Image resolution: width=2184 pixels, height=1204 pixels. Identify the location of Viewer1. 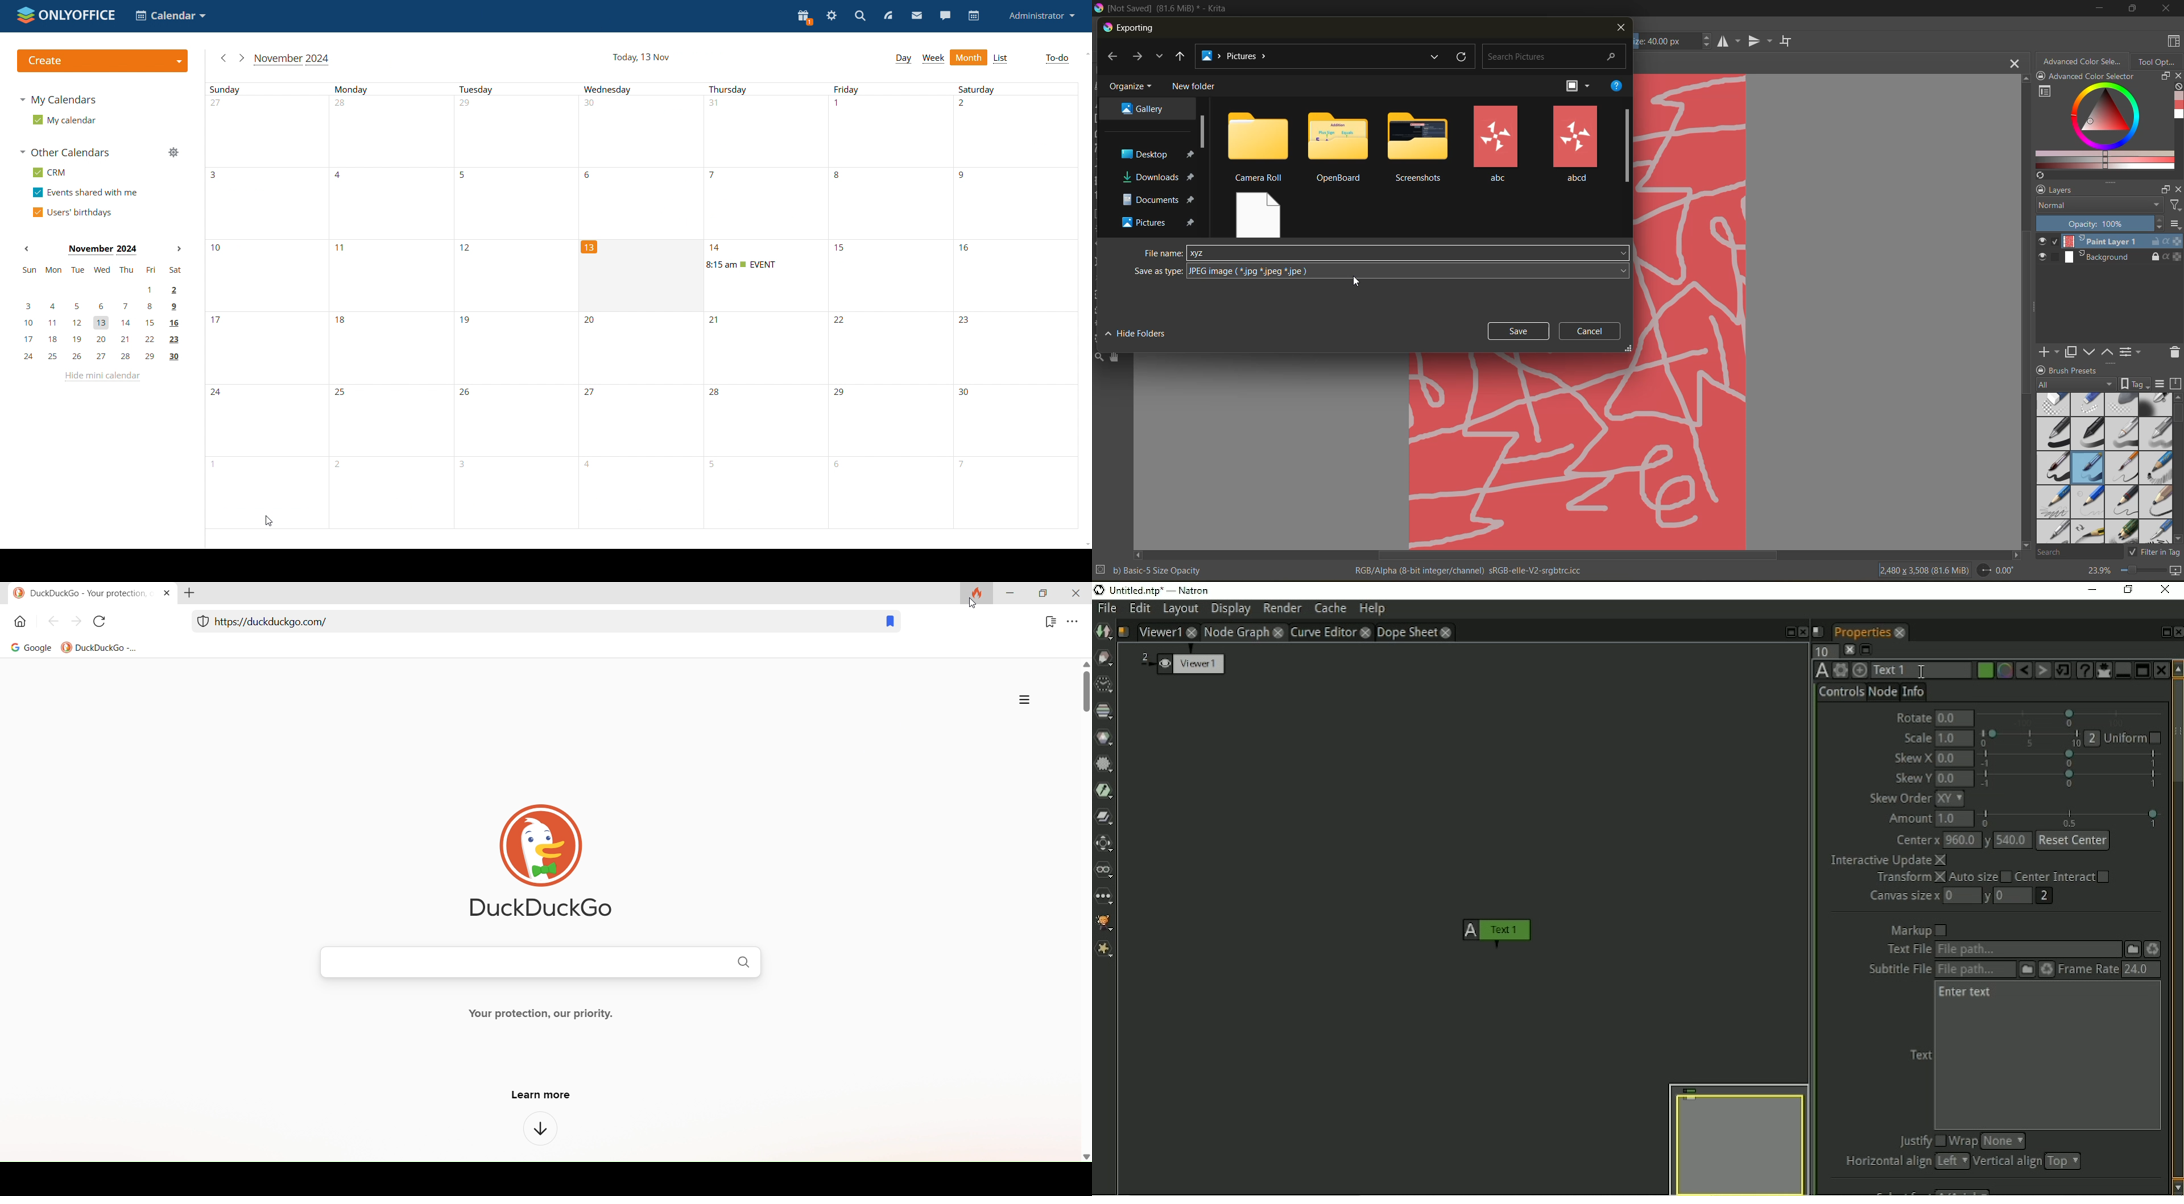
(1161, 630).